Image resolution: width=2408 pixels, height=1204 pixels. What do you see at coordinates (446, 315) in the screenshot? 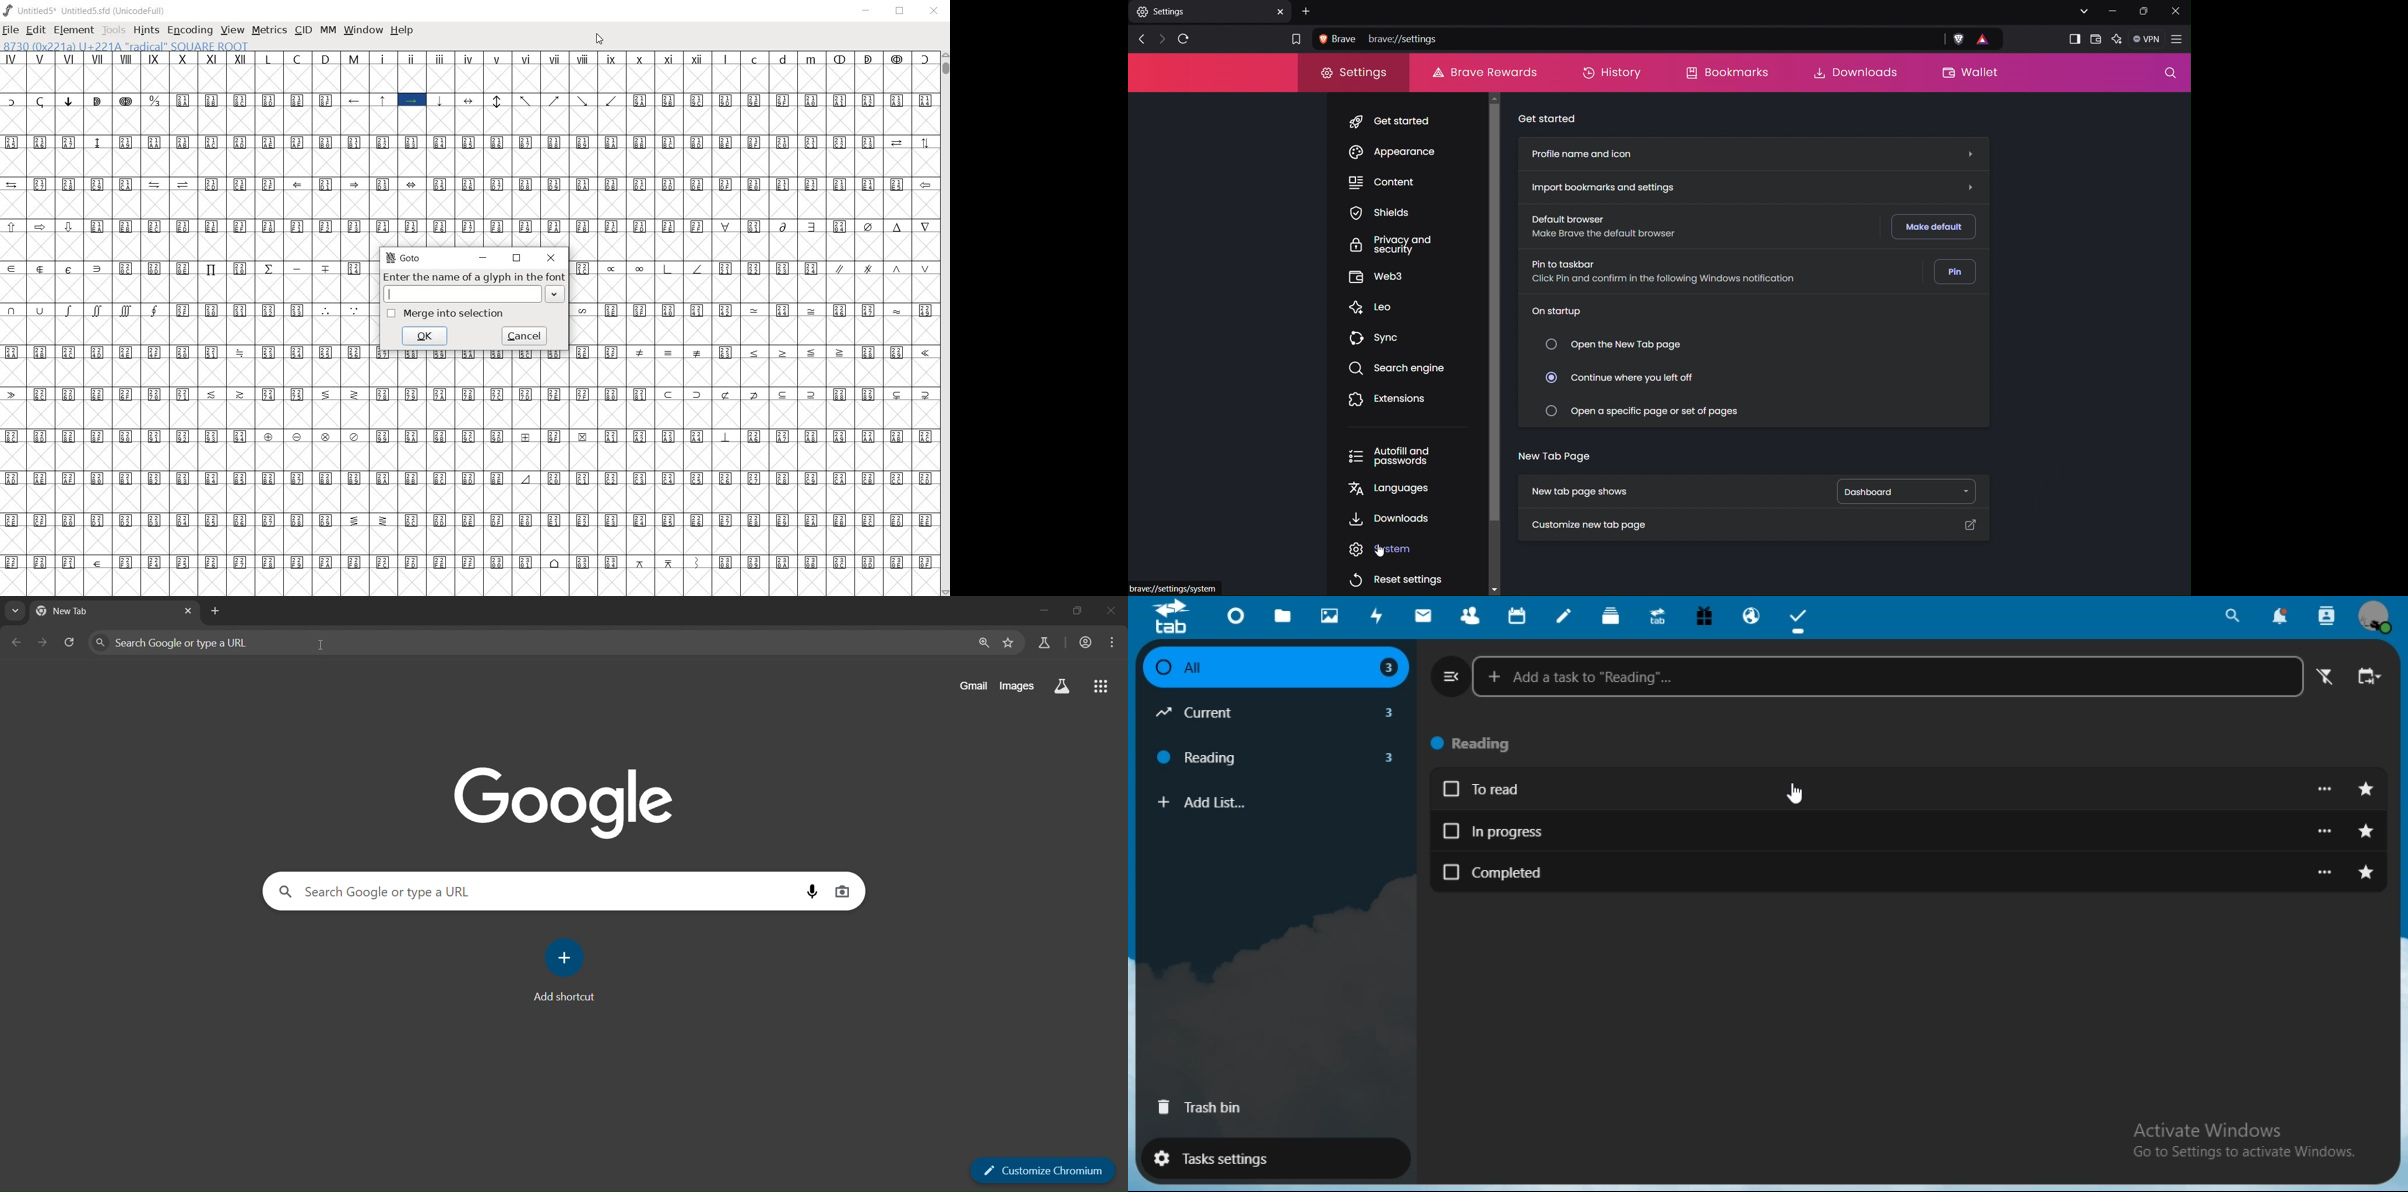
I see `Merge into selection` at bounding box center [446, 315].